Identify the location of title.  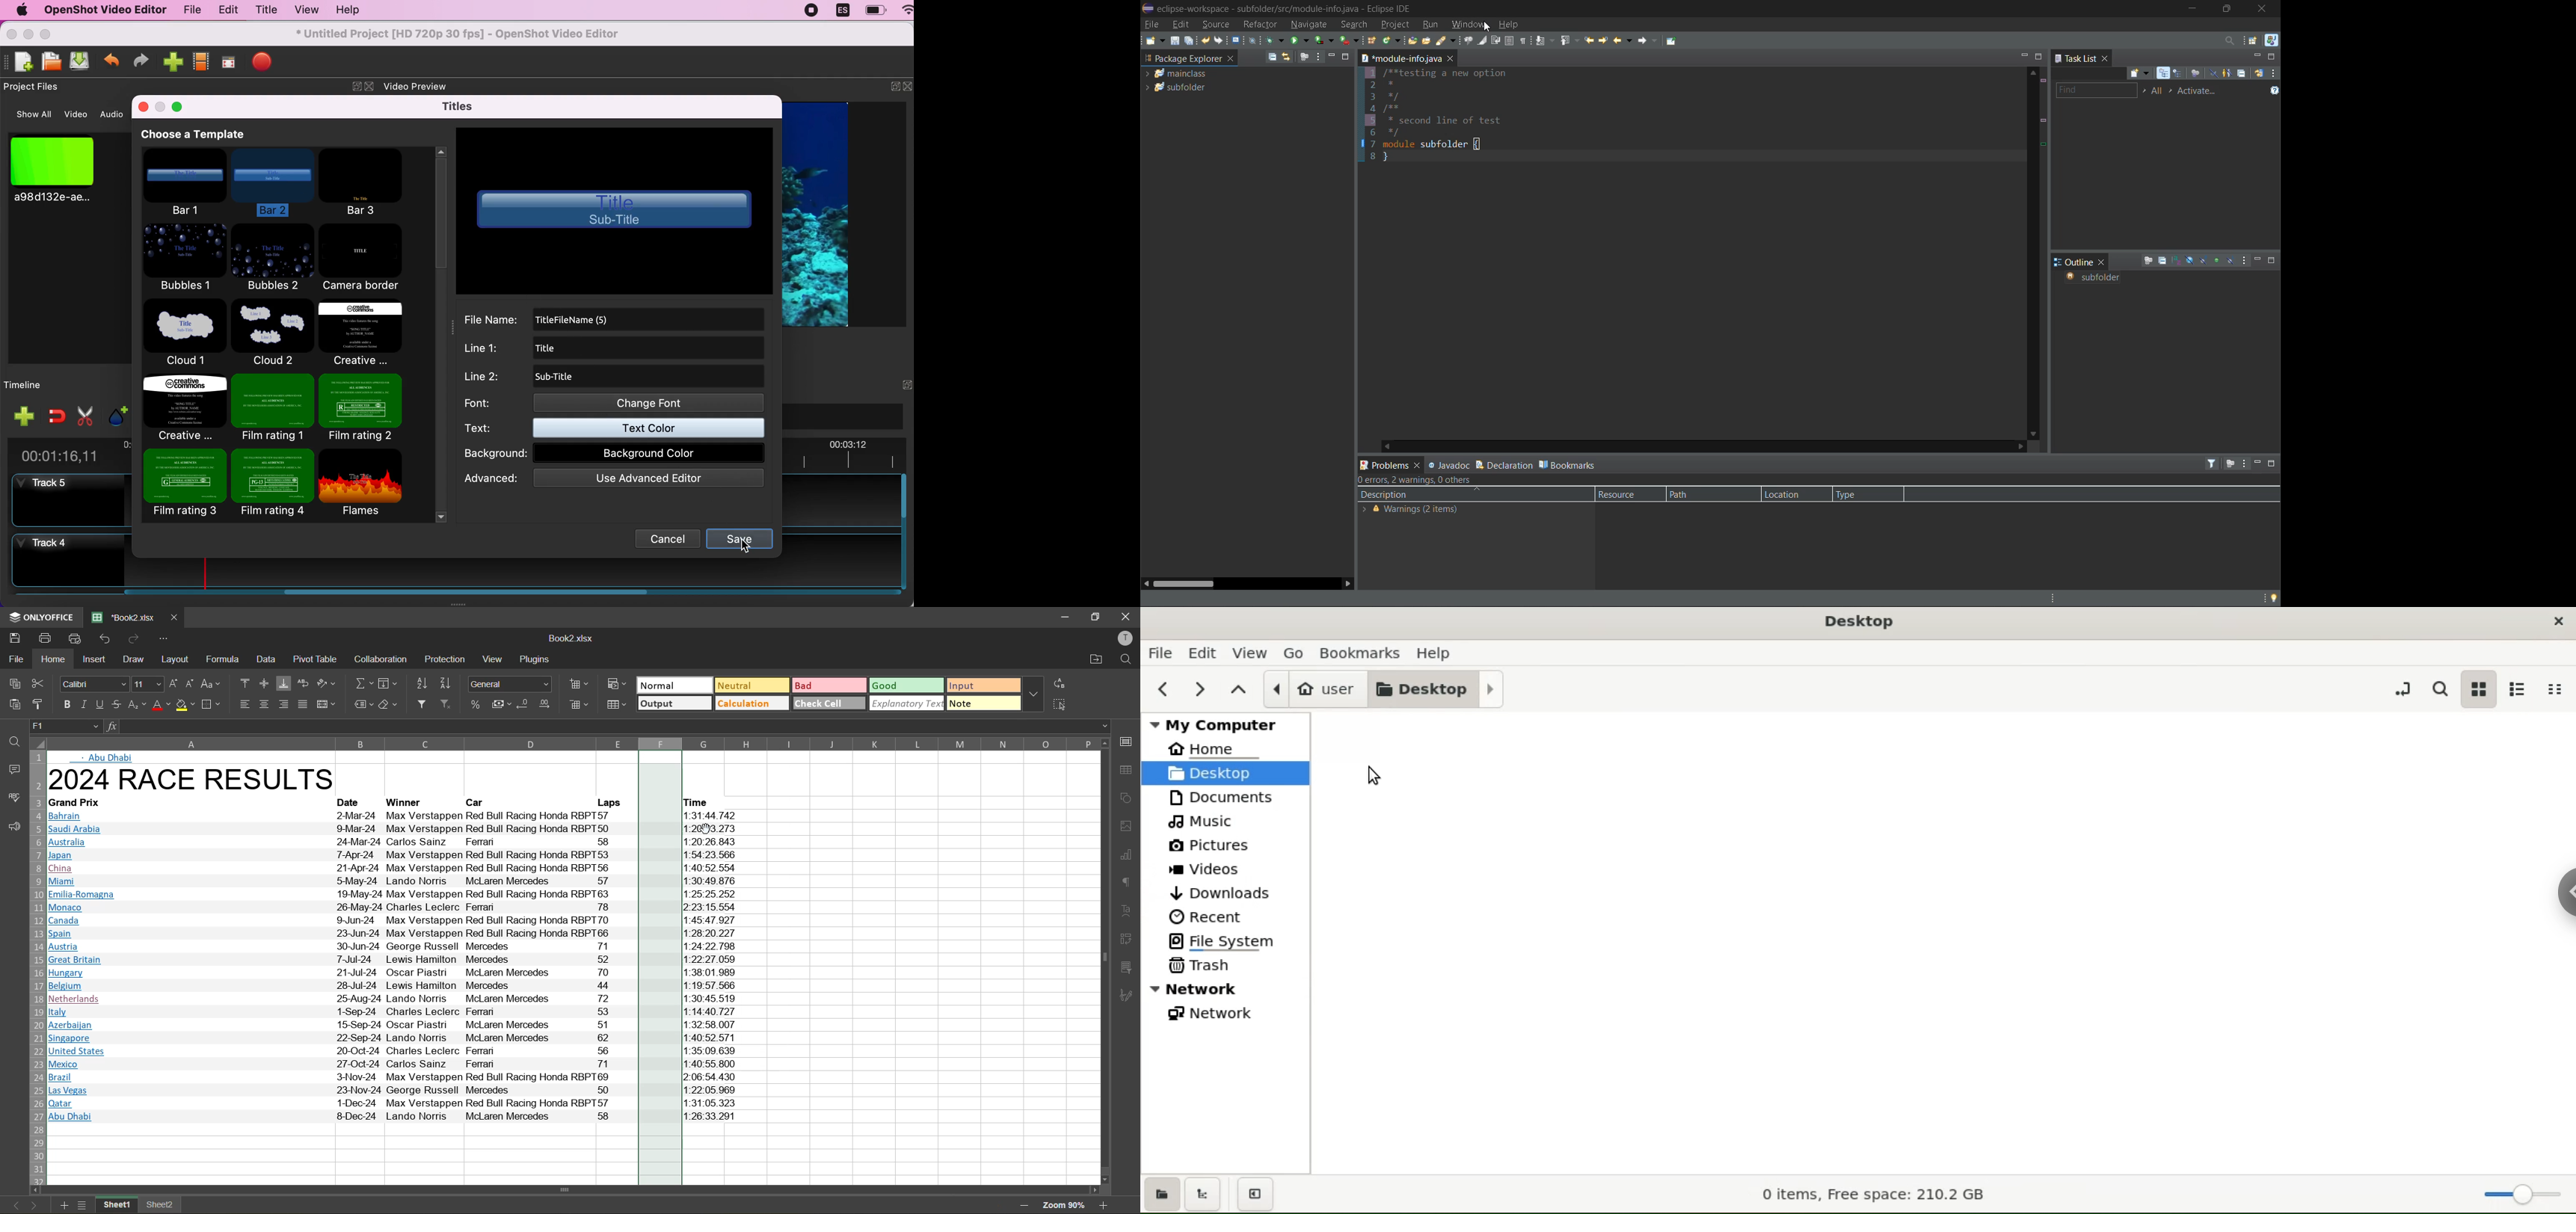
(266, 10).